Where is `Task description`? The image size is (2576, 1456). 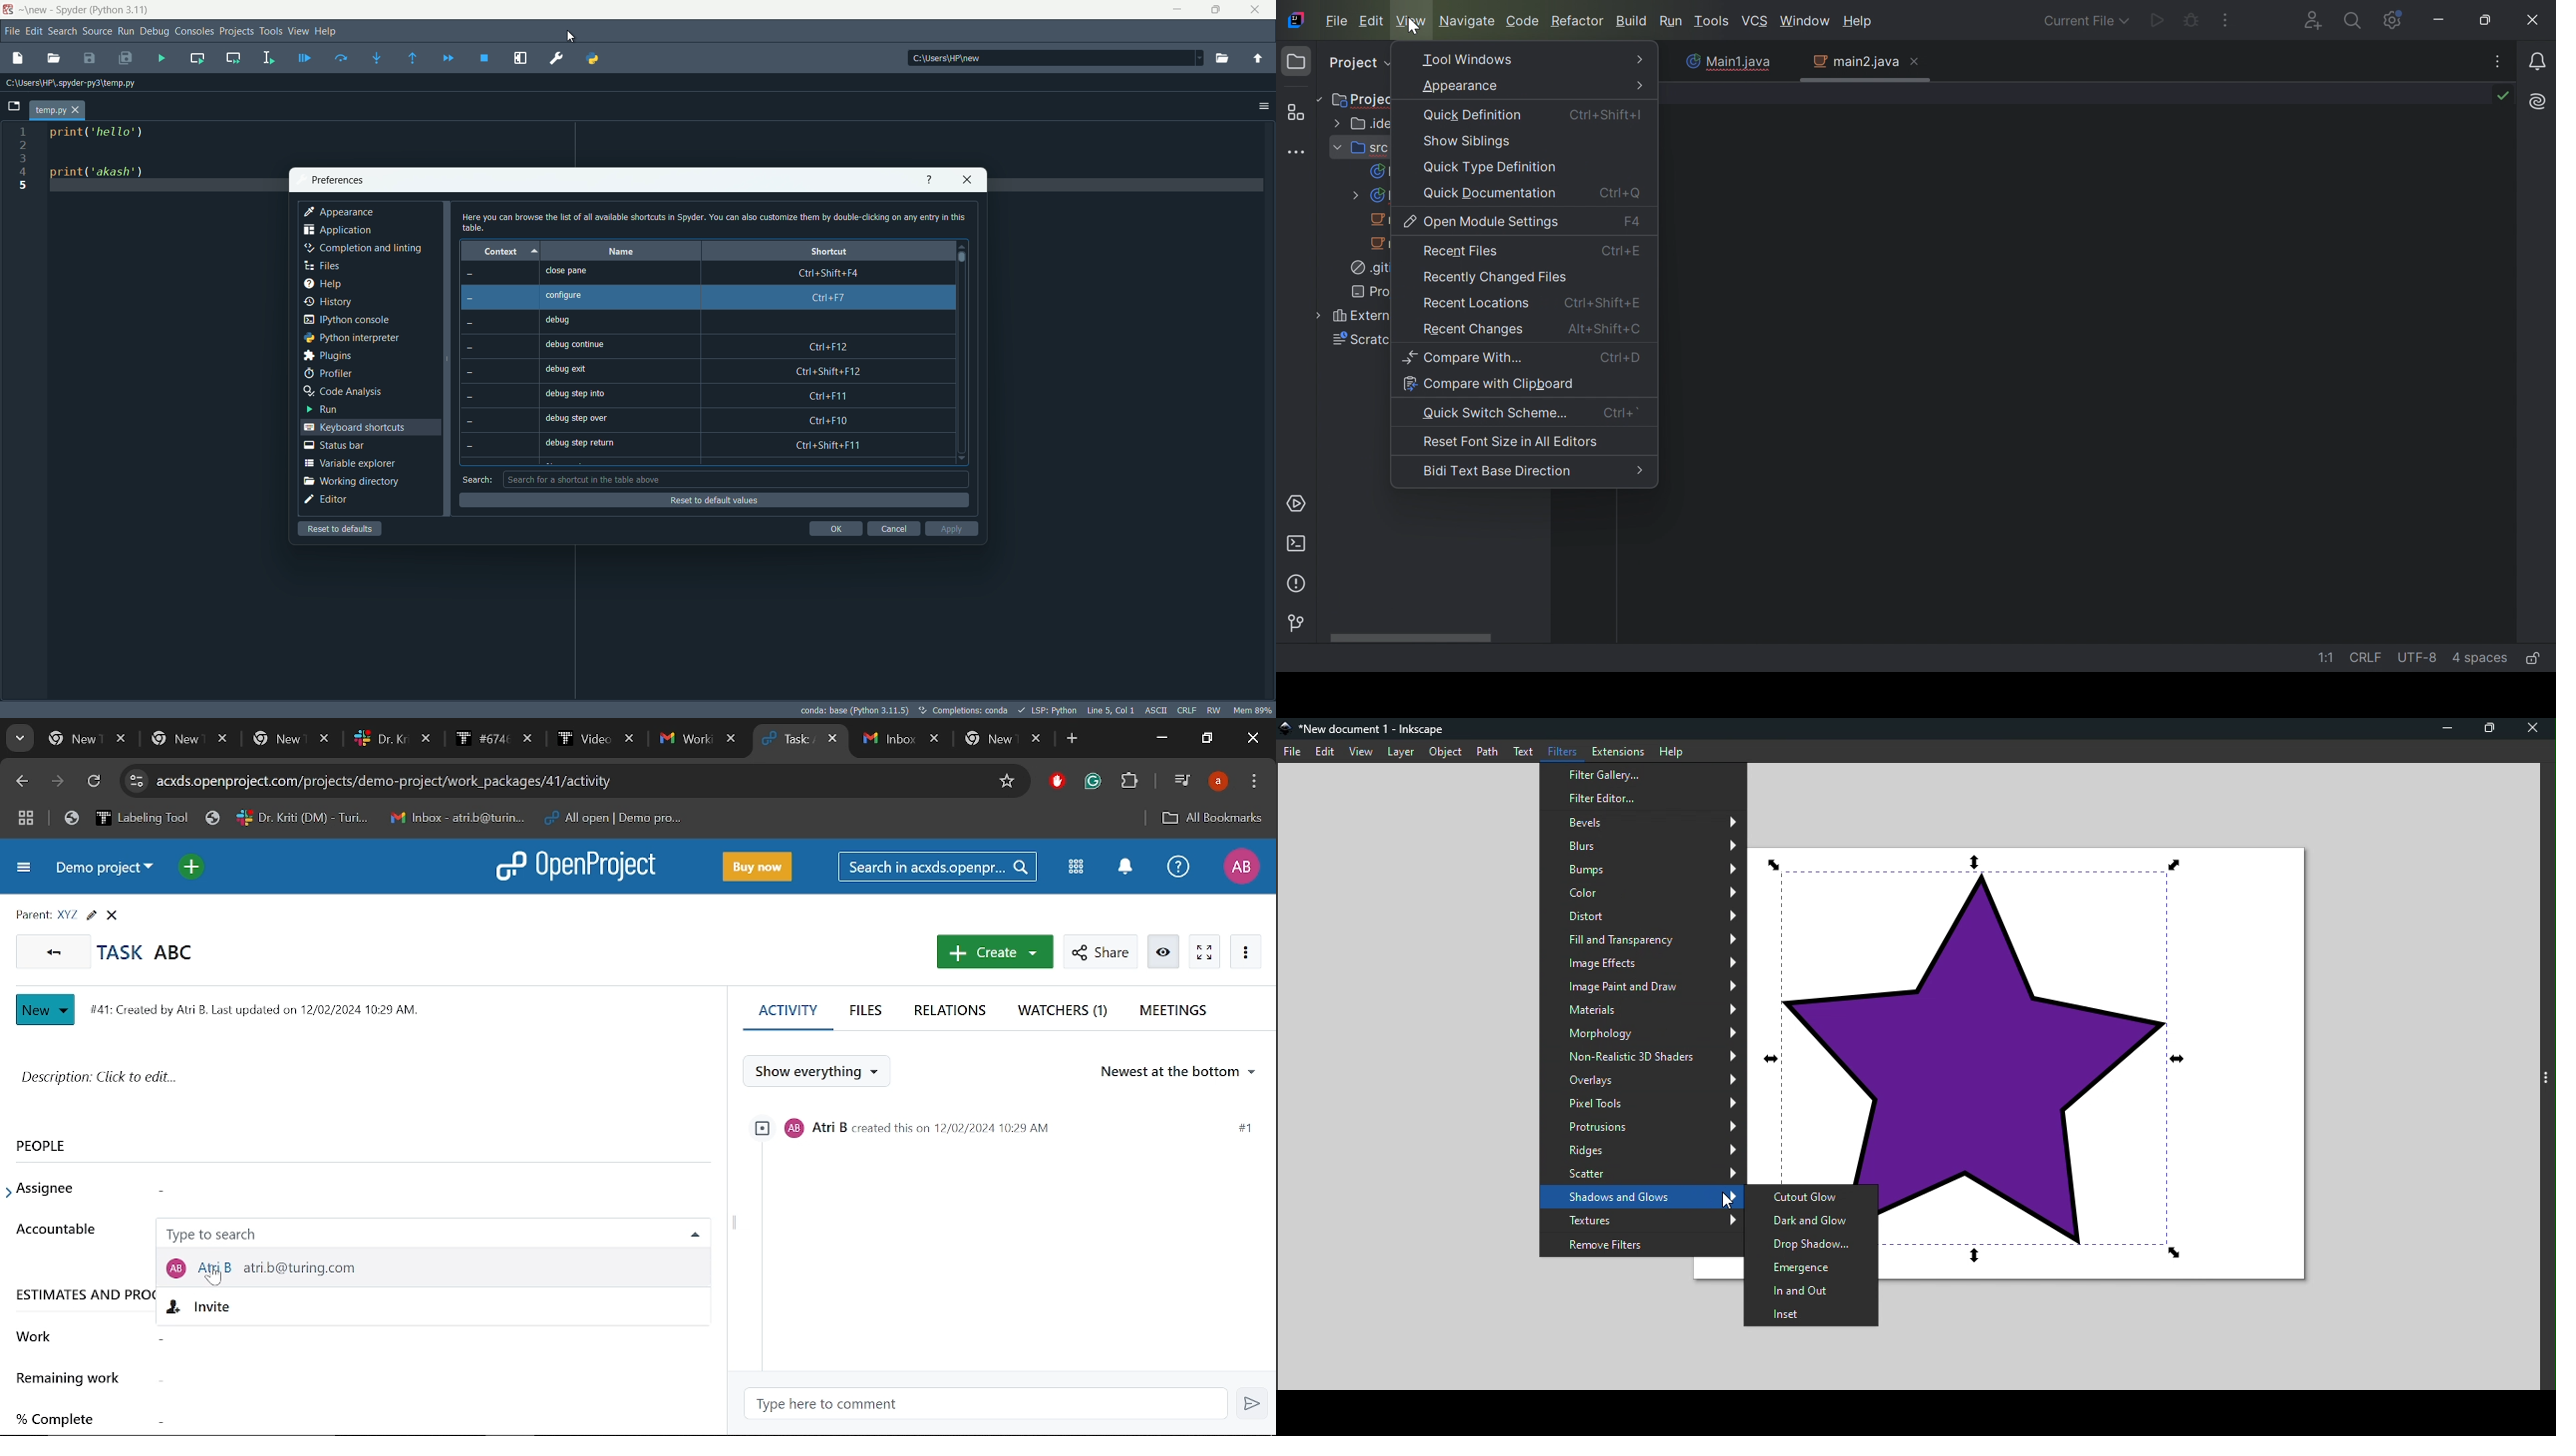
Task description is located at coordinates (320, 1079).